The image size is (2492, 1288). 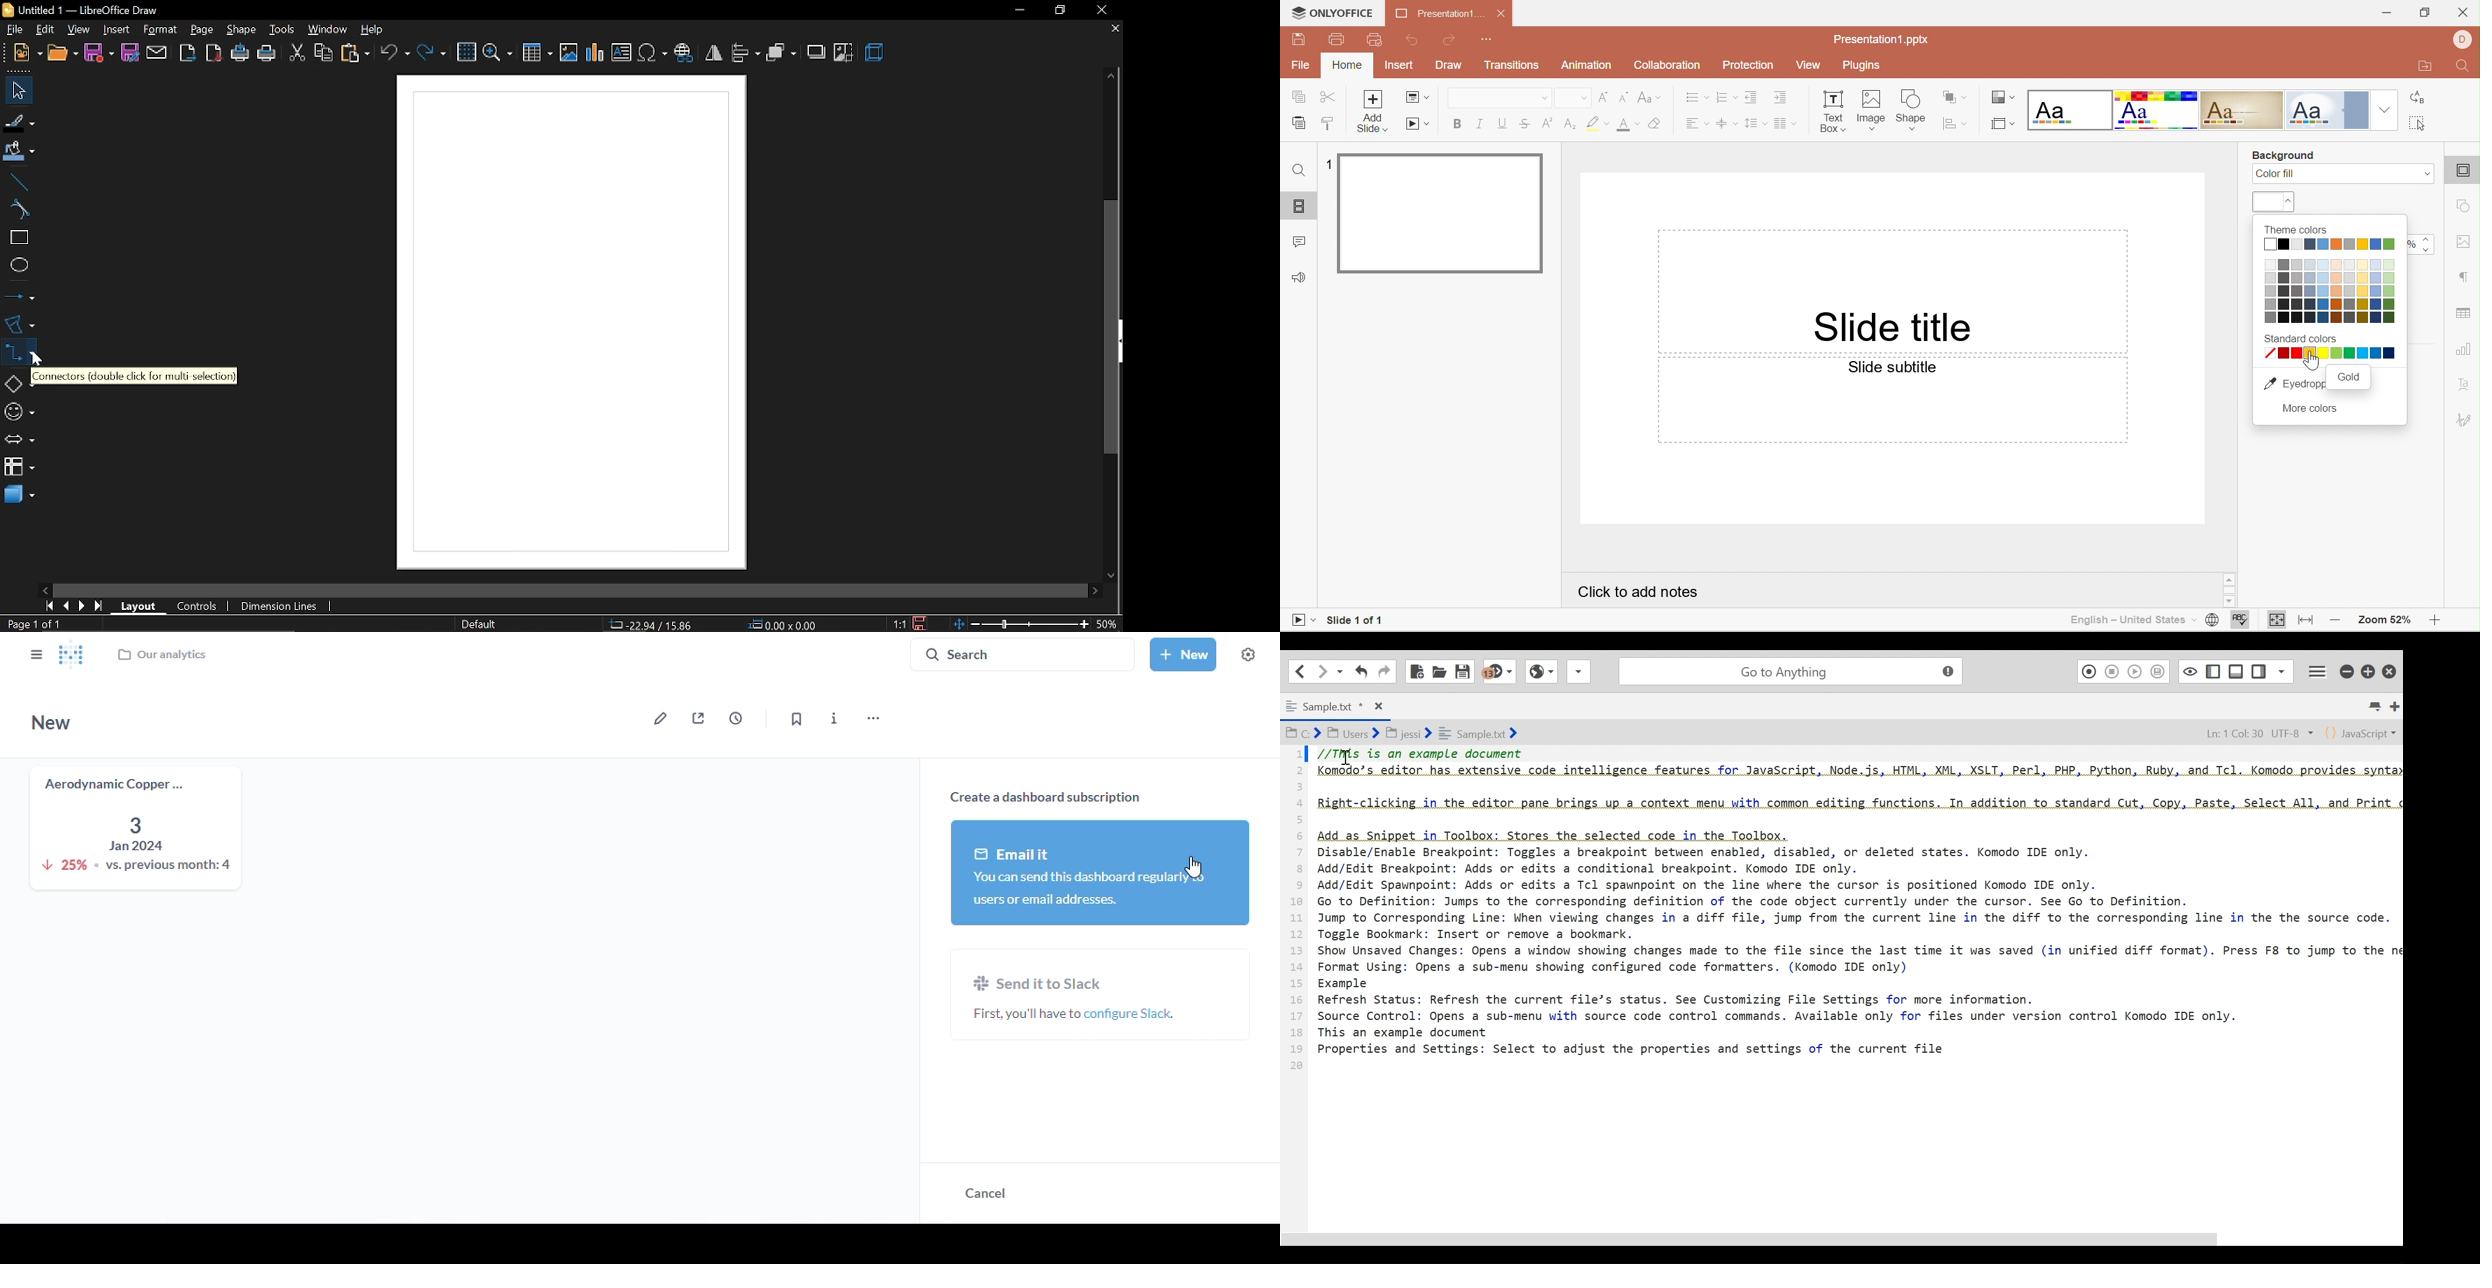 What do you see at coordinates (2113, 671) in the screenshot?
I see `Stop Recording Macro` at bounding box center [2113, 671].